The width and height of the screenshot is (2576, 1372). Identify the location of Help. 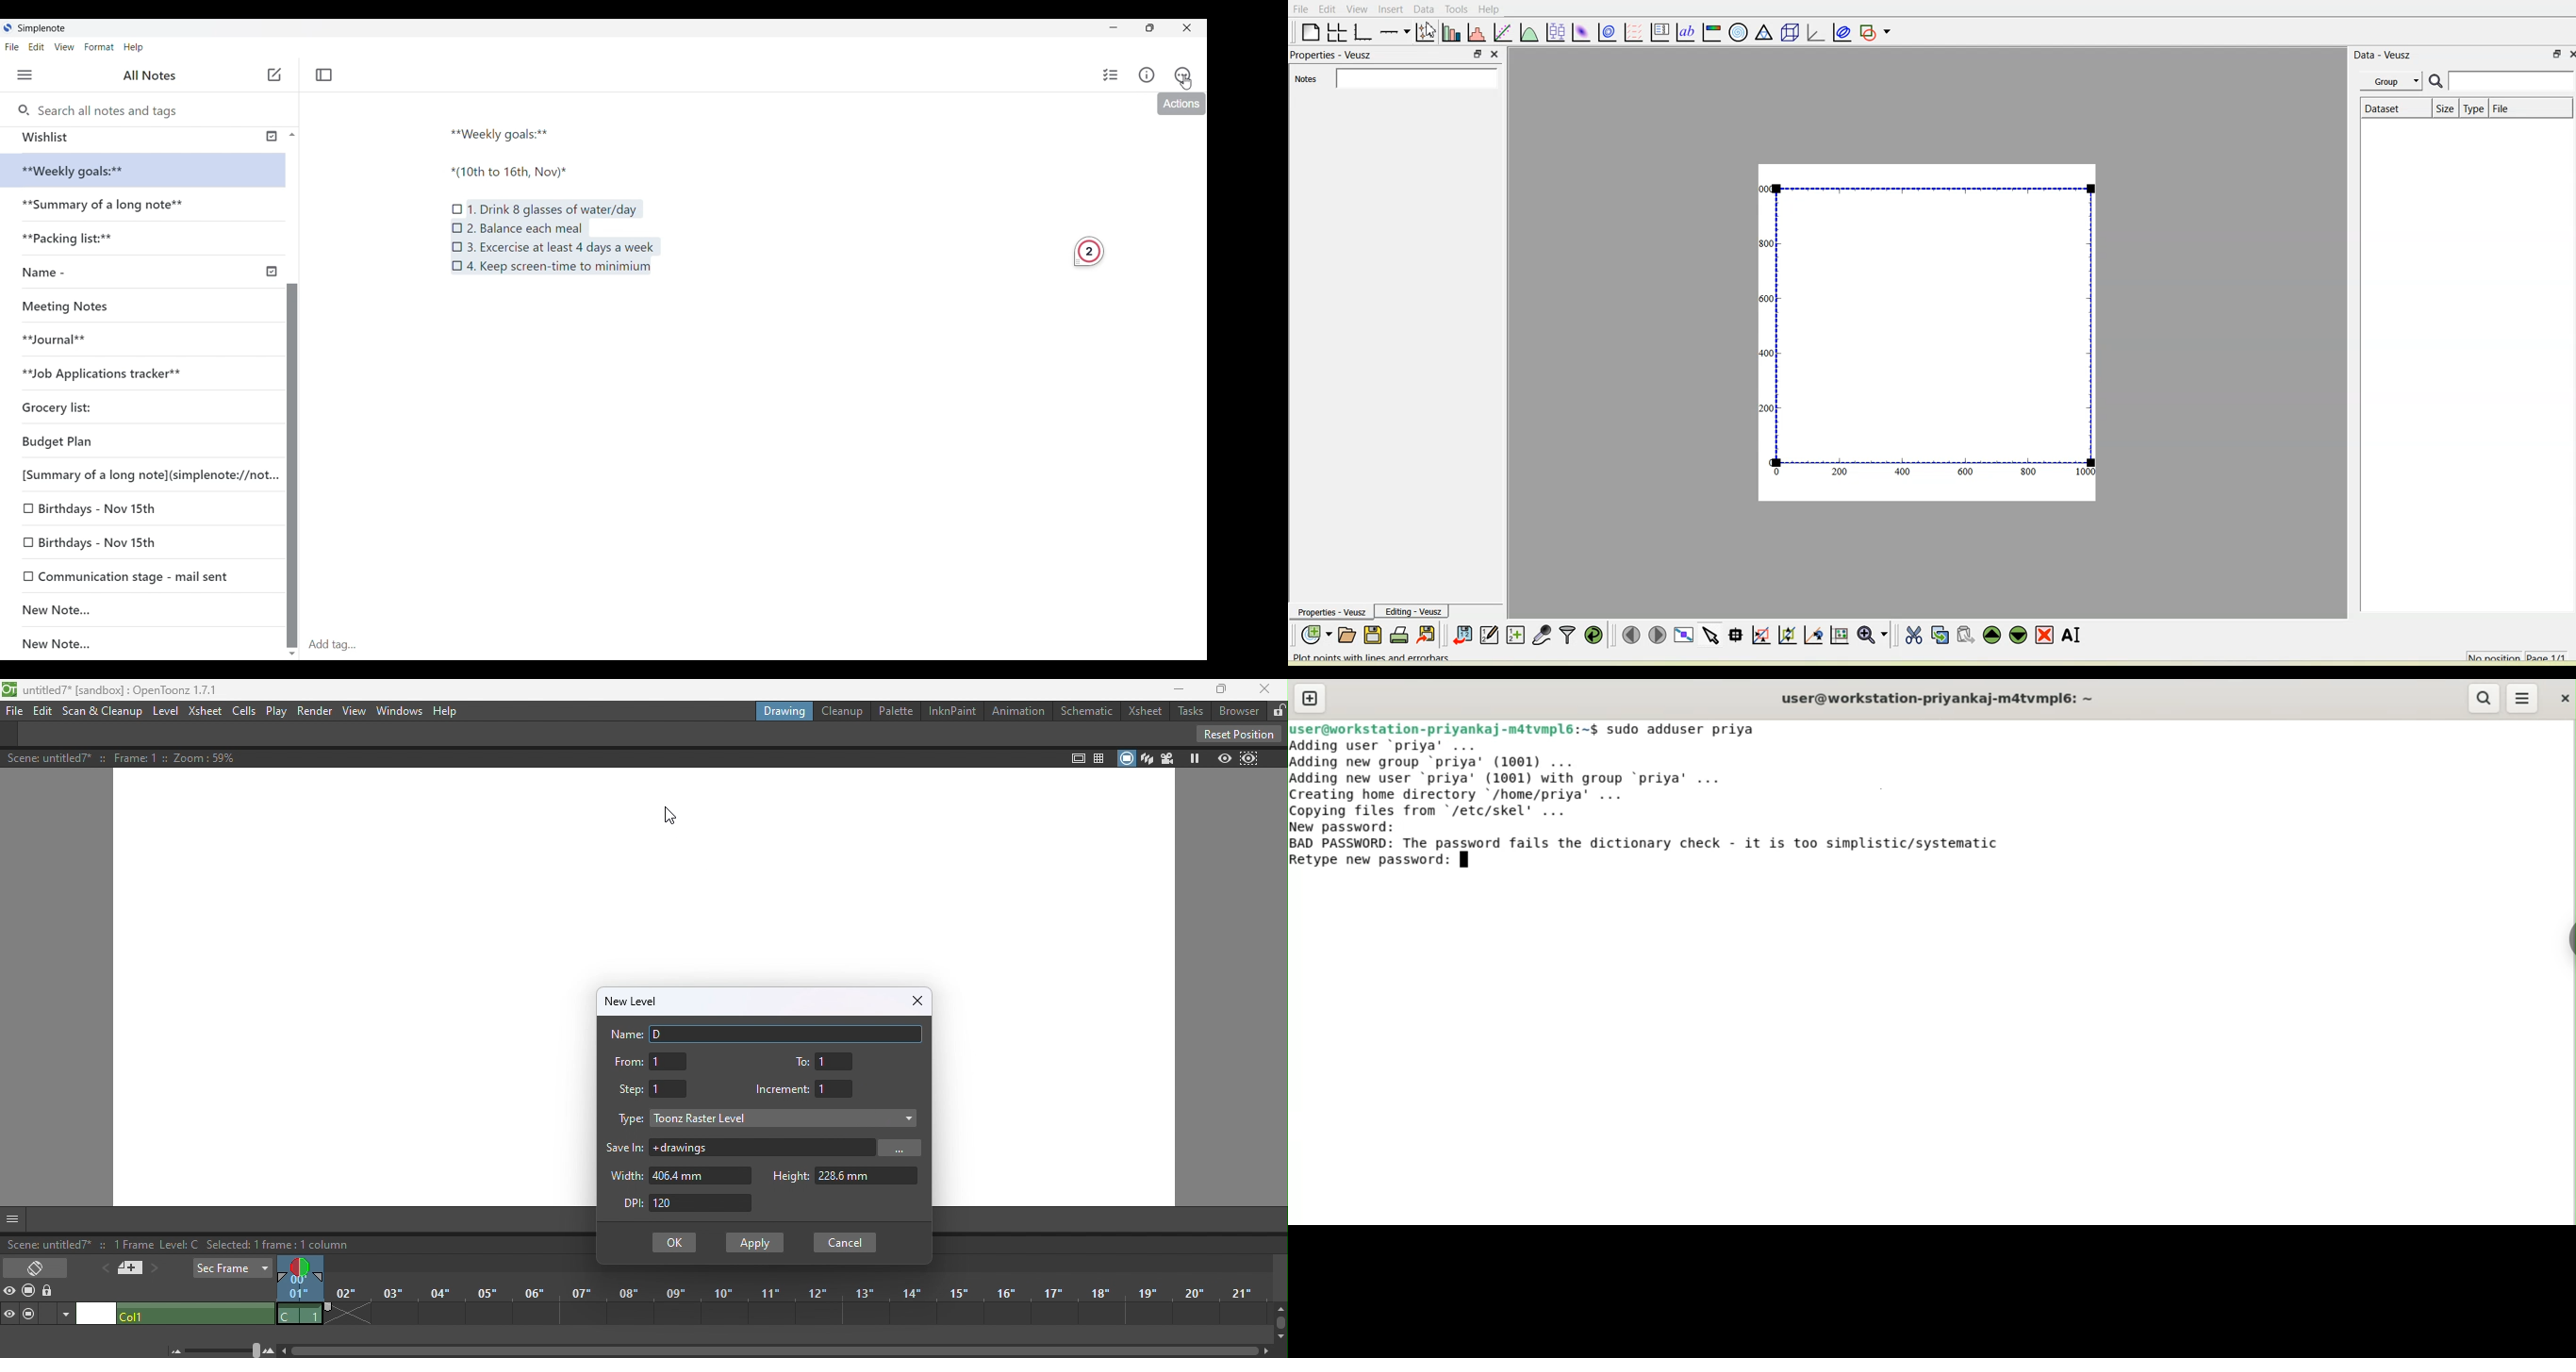
(135, 48).